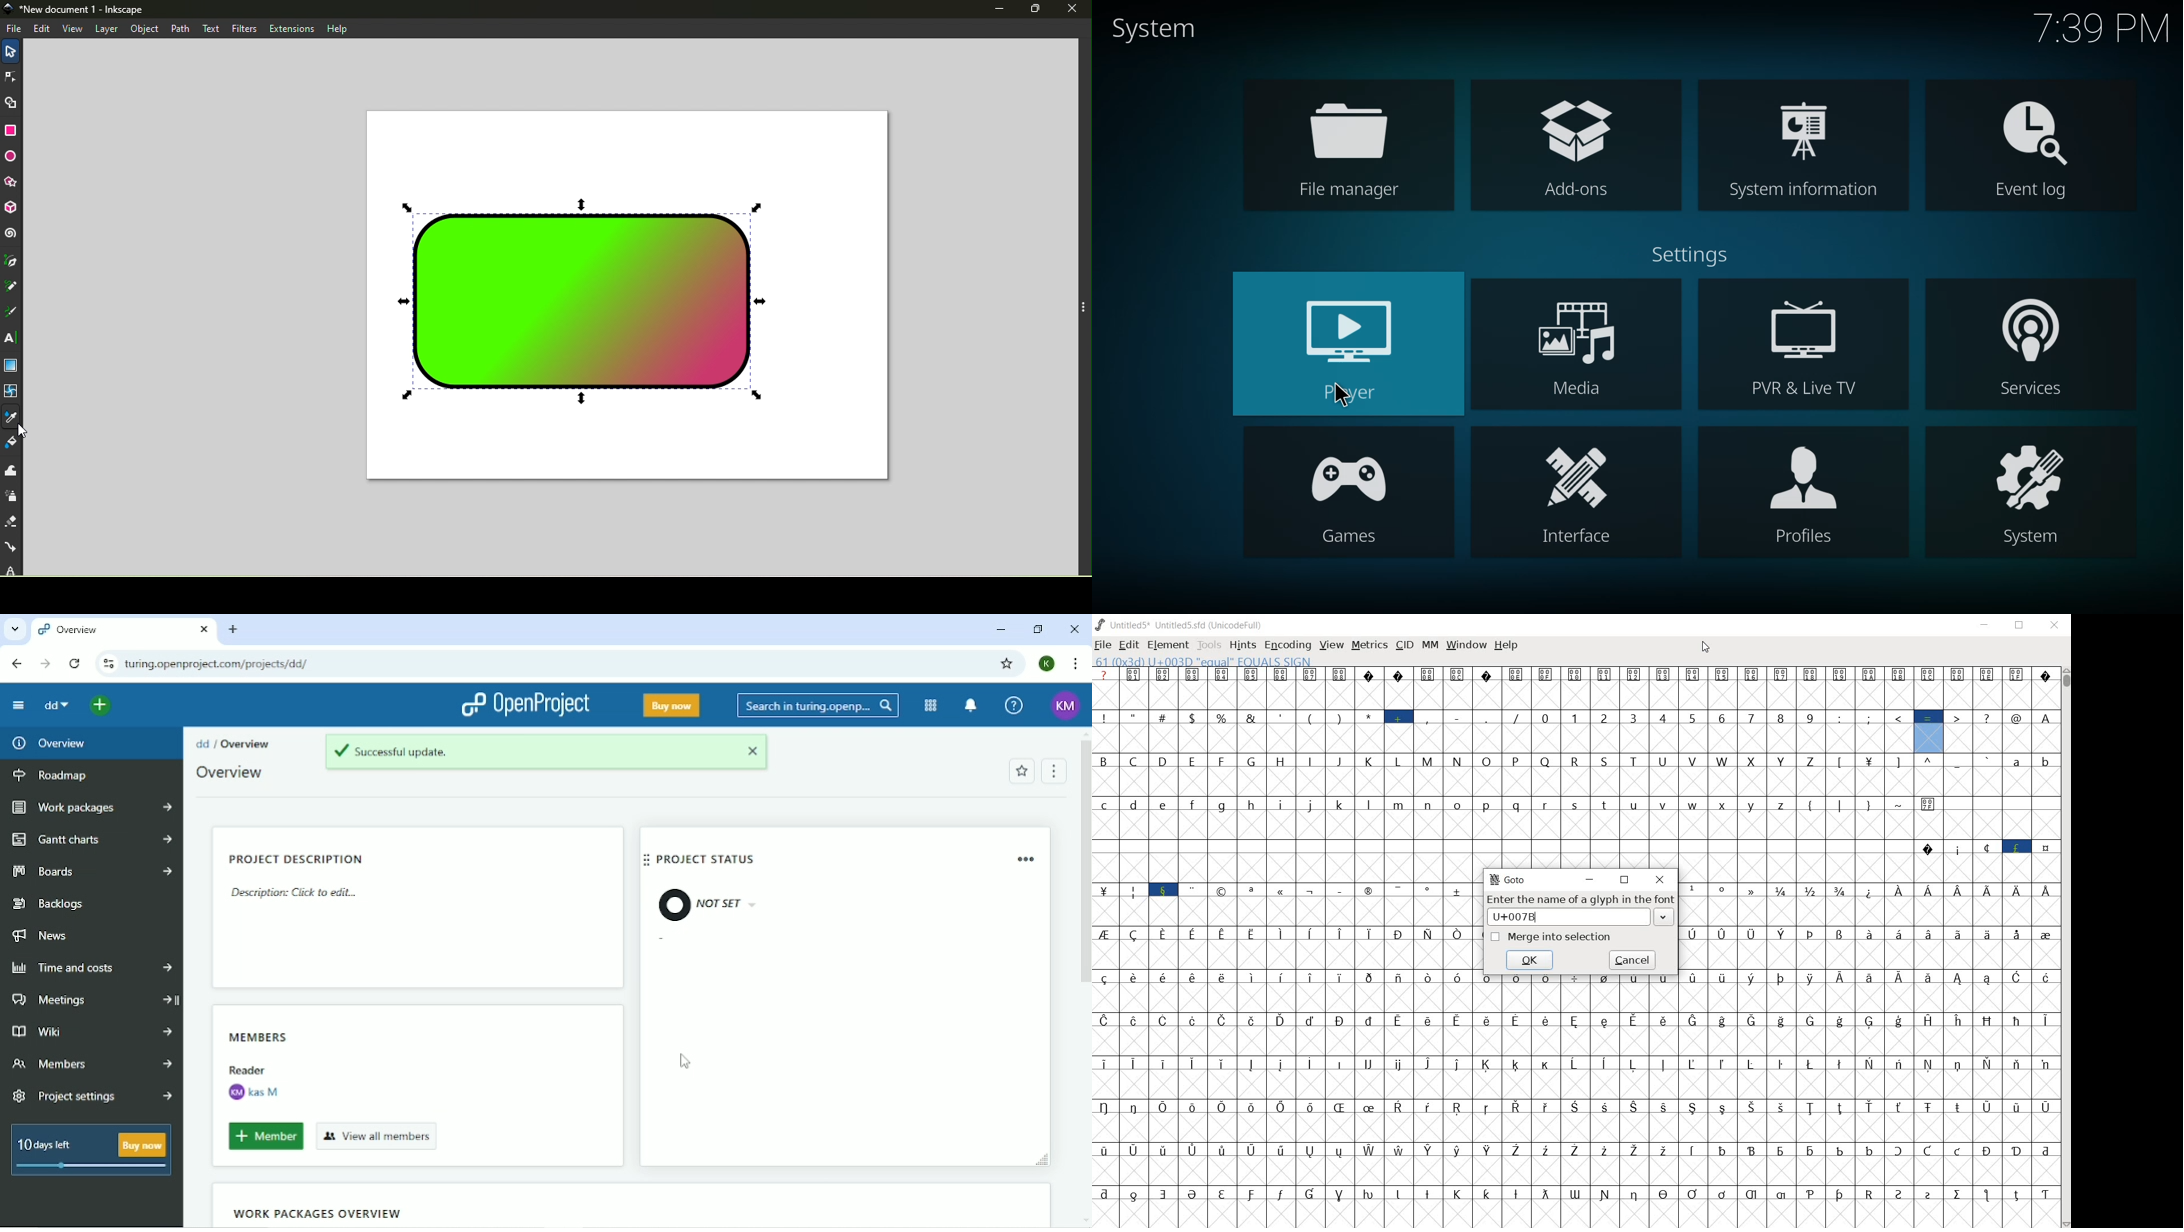 The width and height of the screenshot is (2184, 1232). What do you see at coordinates (10, 366) in the screenshot?
I see `Gradient` at bounding box center [10, 366].